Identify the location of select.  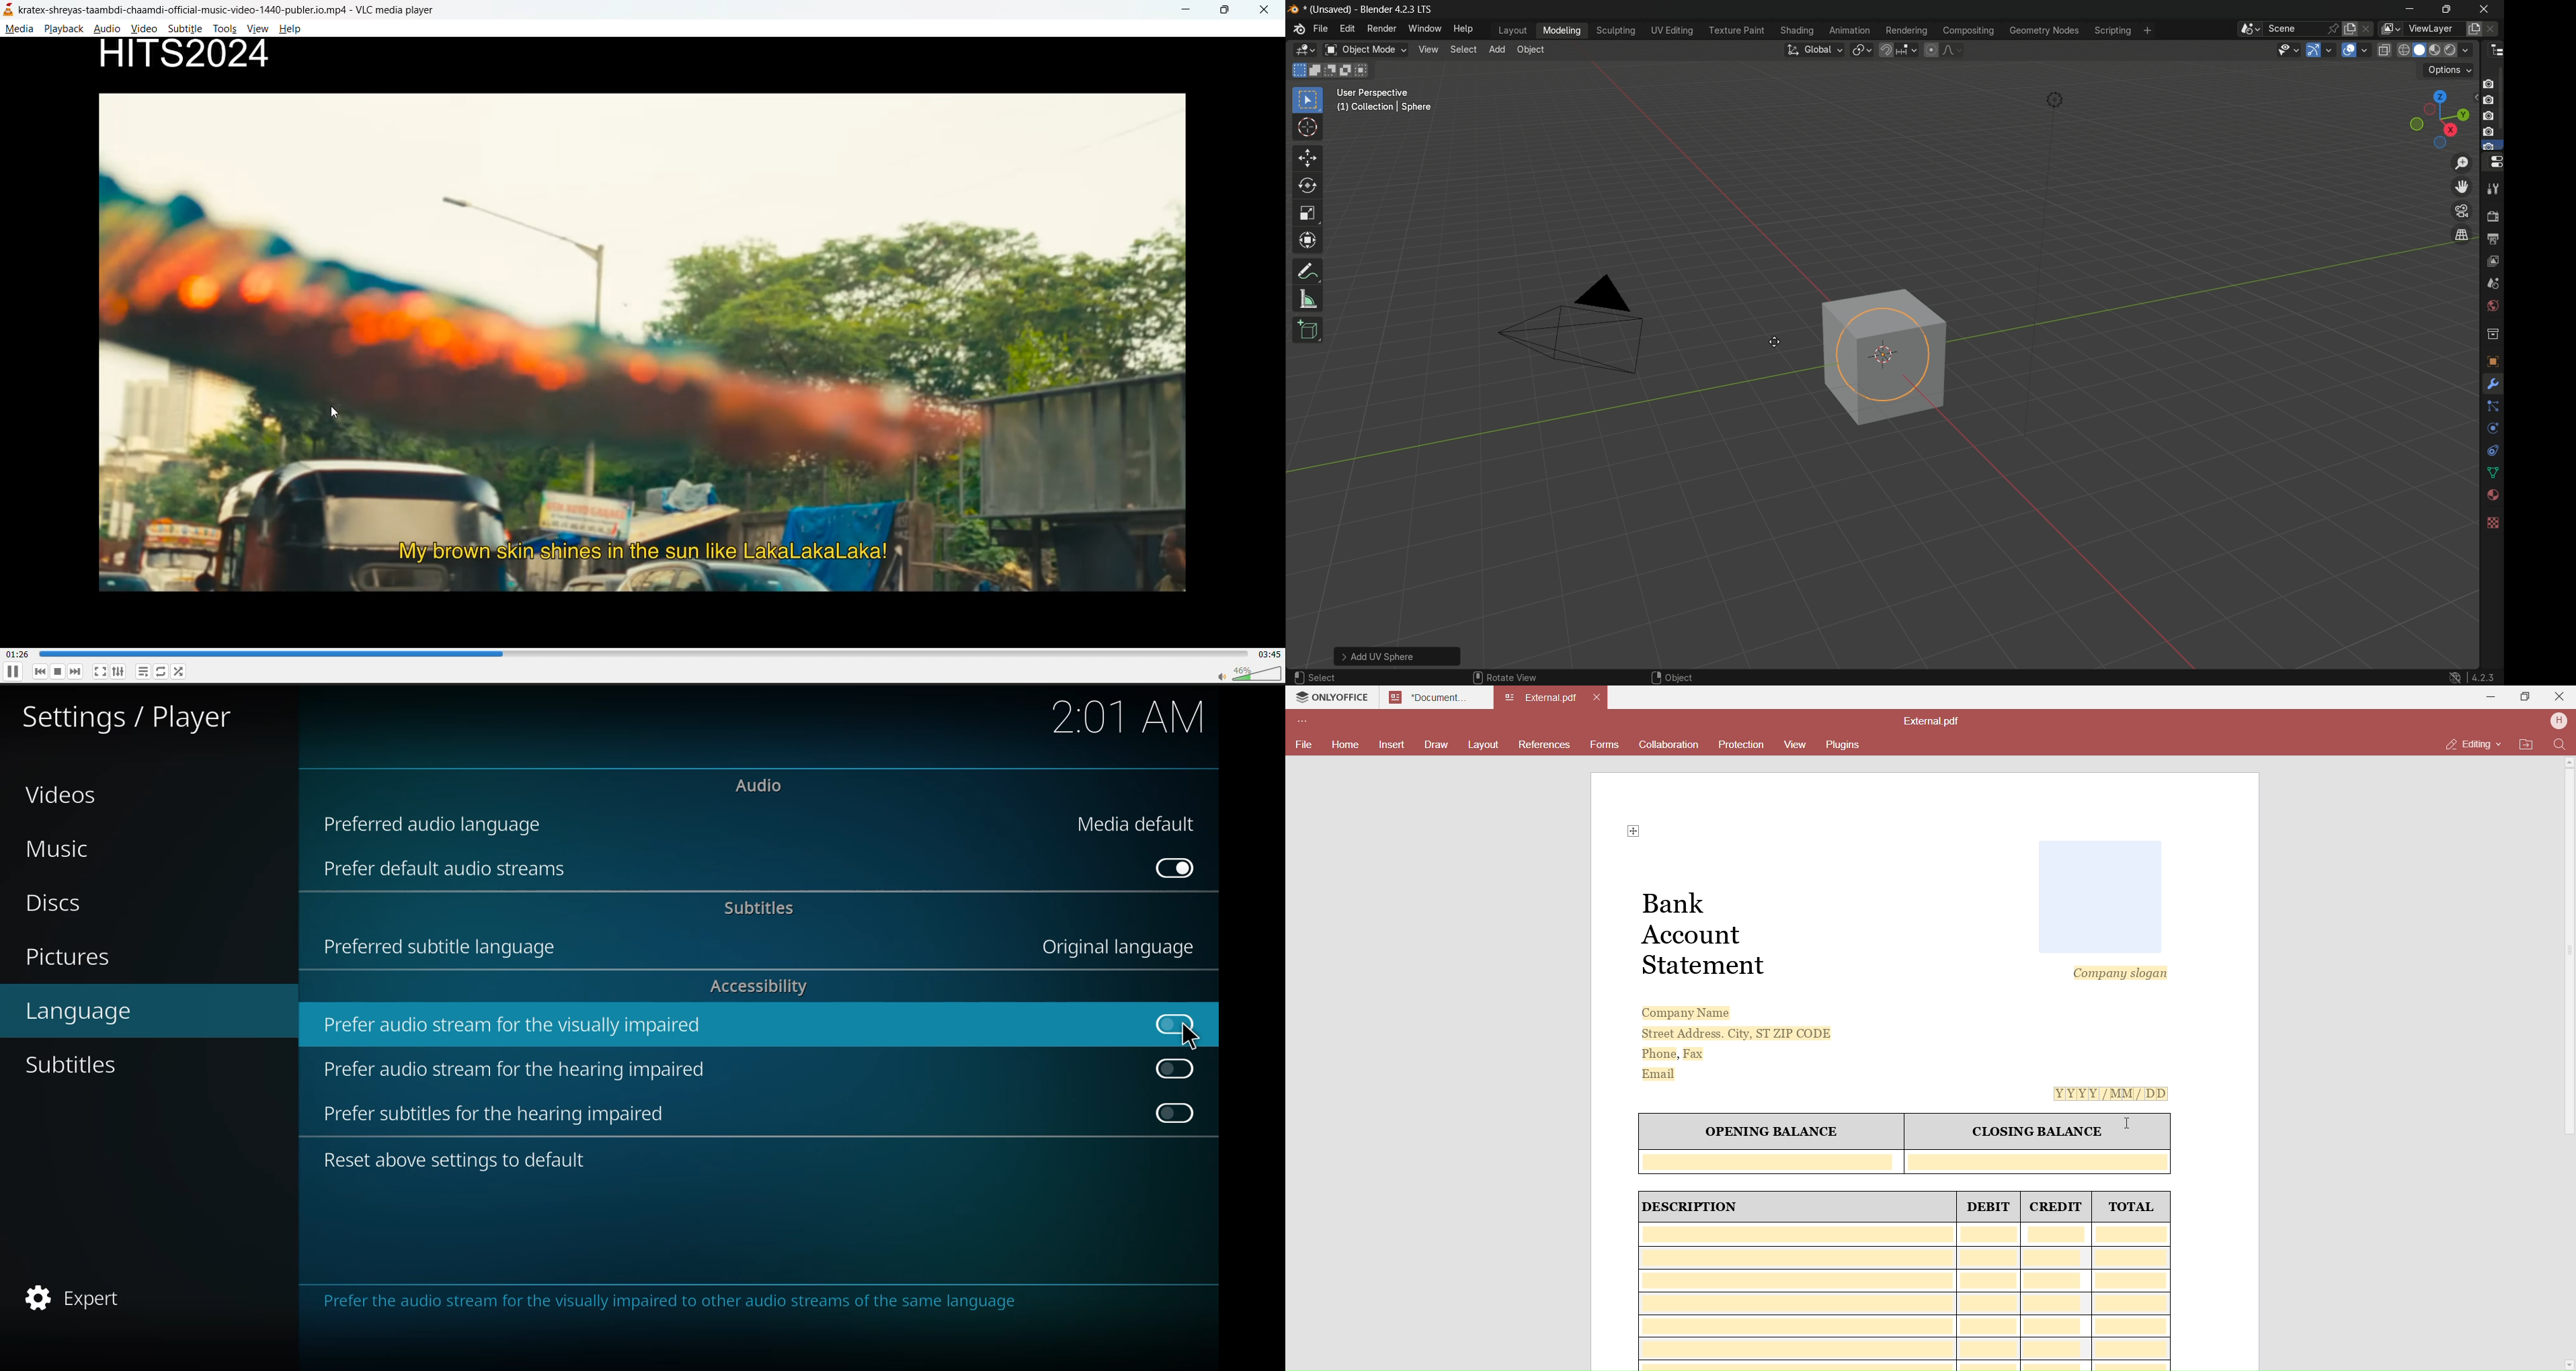
(1316, 678).